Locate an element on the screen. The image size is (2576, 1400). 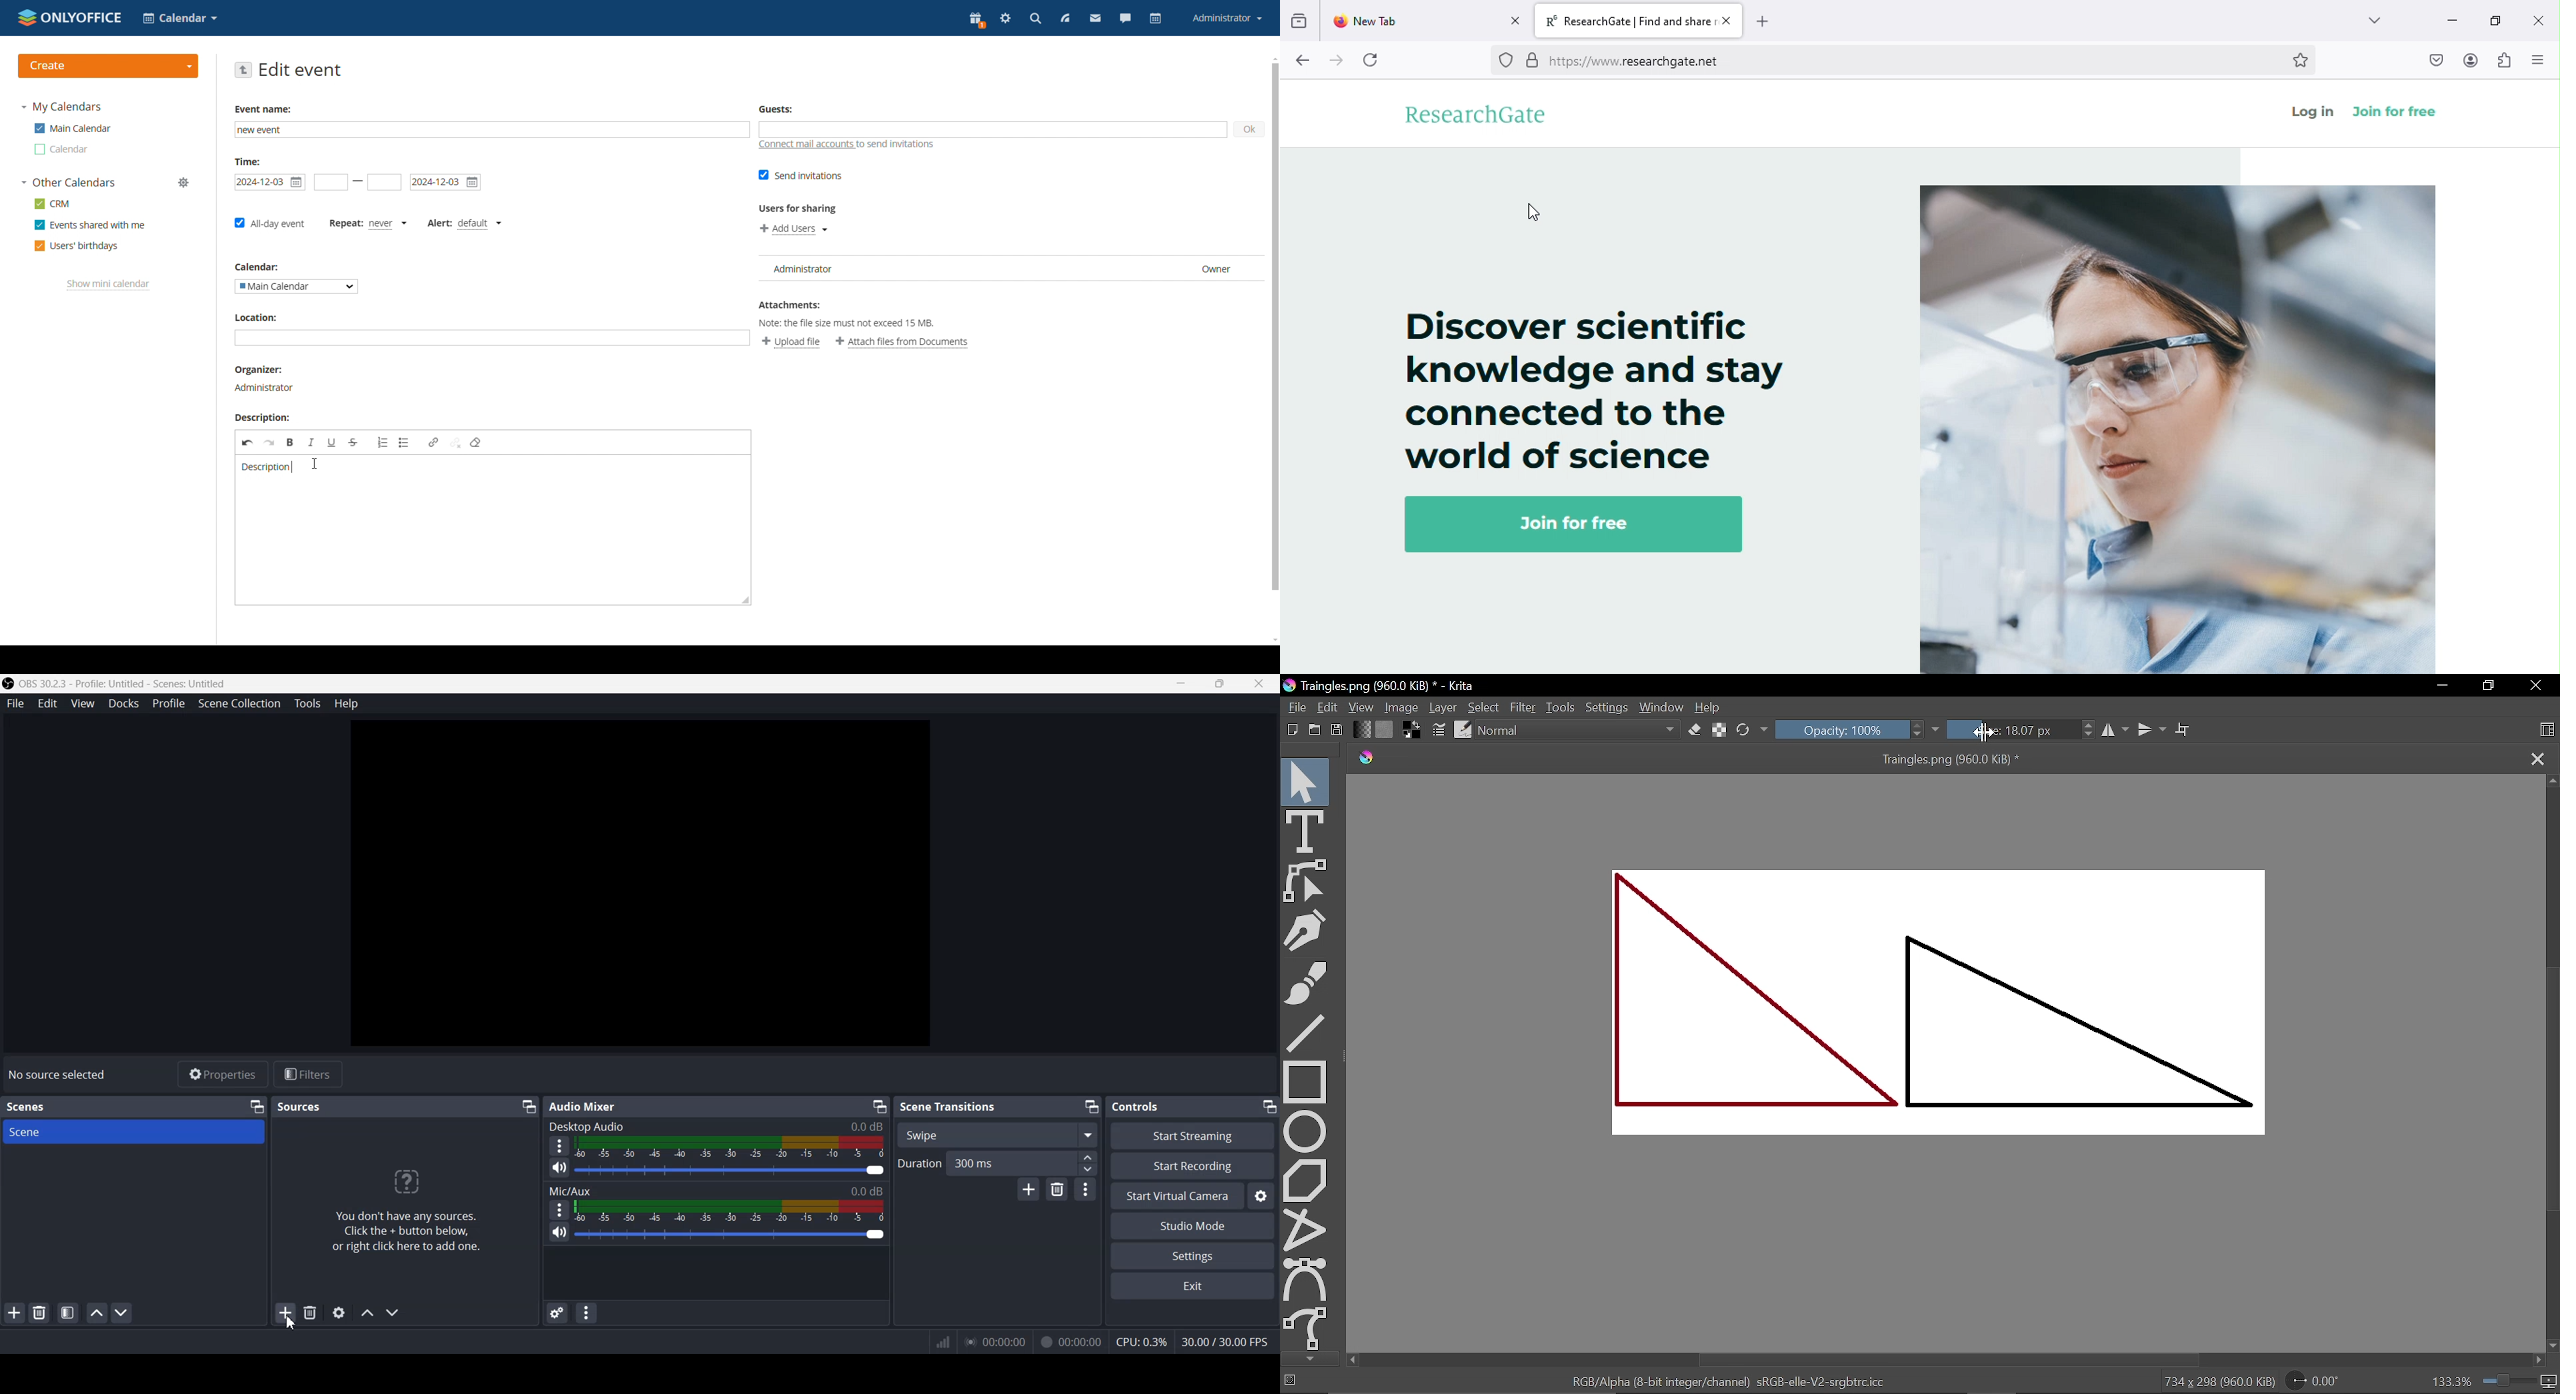
present is located at coordinates (977, 20).